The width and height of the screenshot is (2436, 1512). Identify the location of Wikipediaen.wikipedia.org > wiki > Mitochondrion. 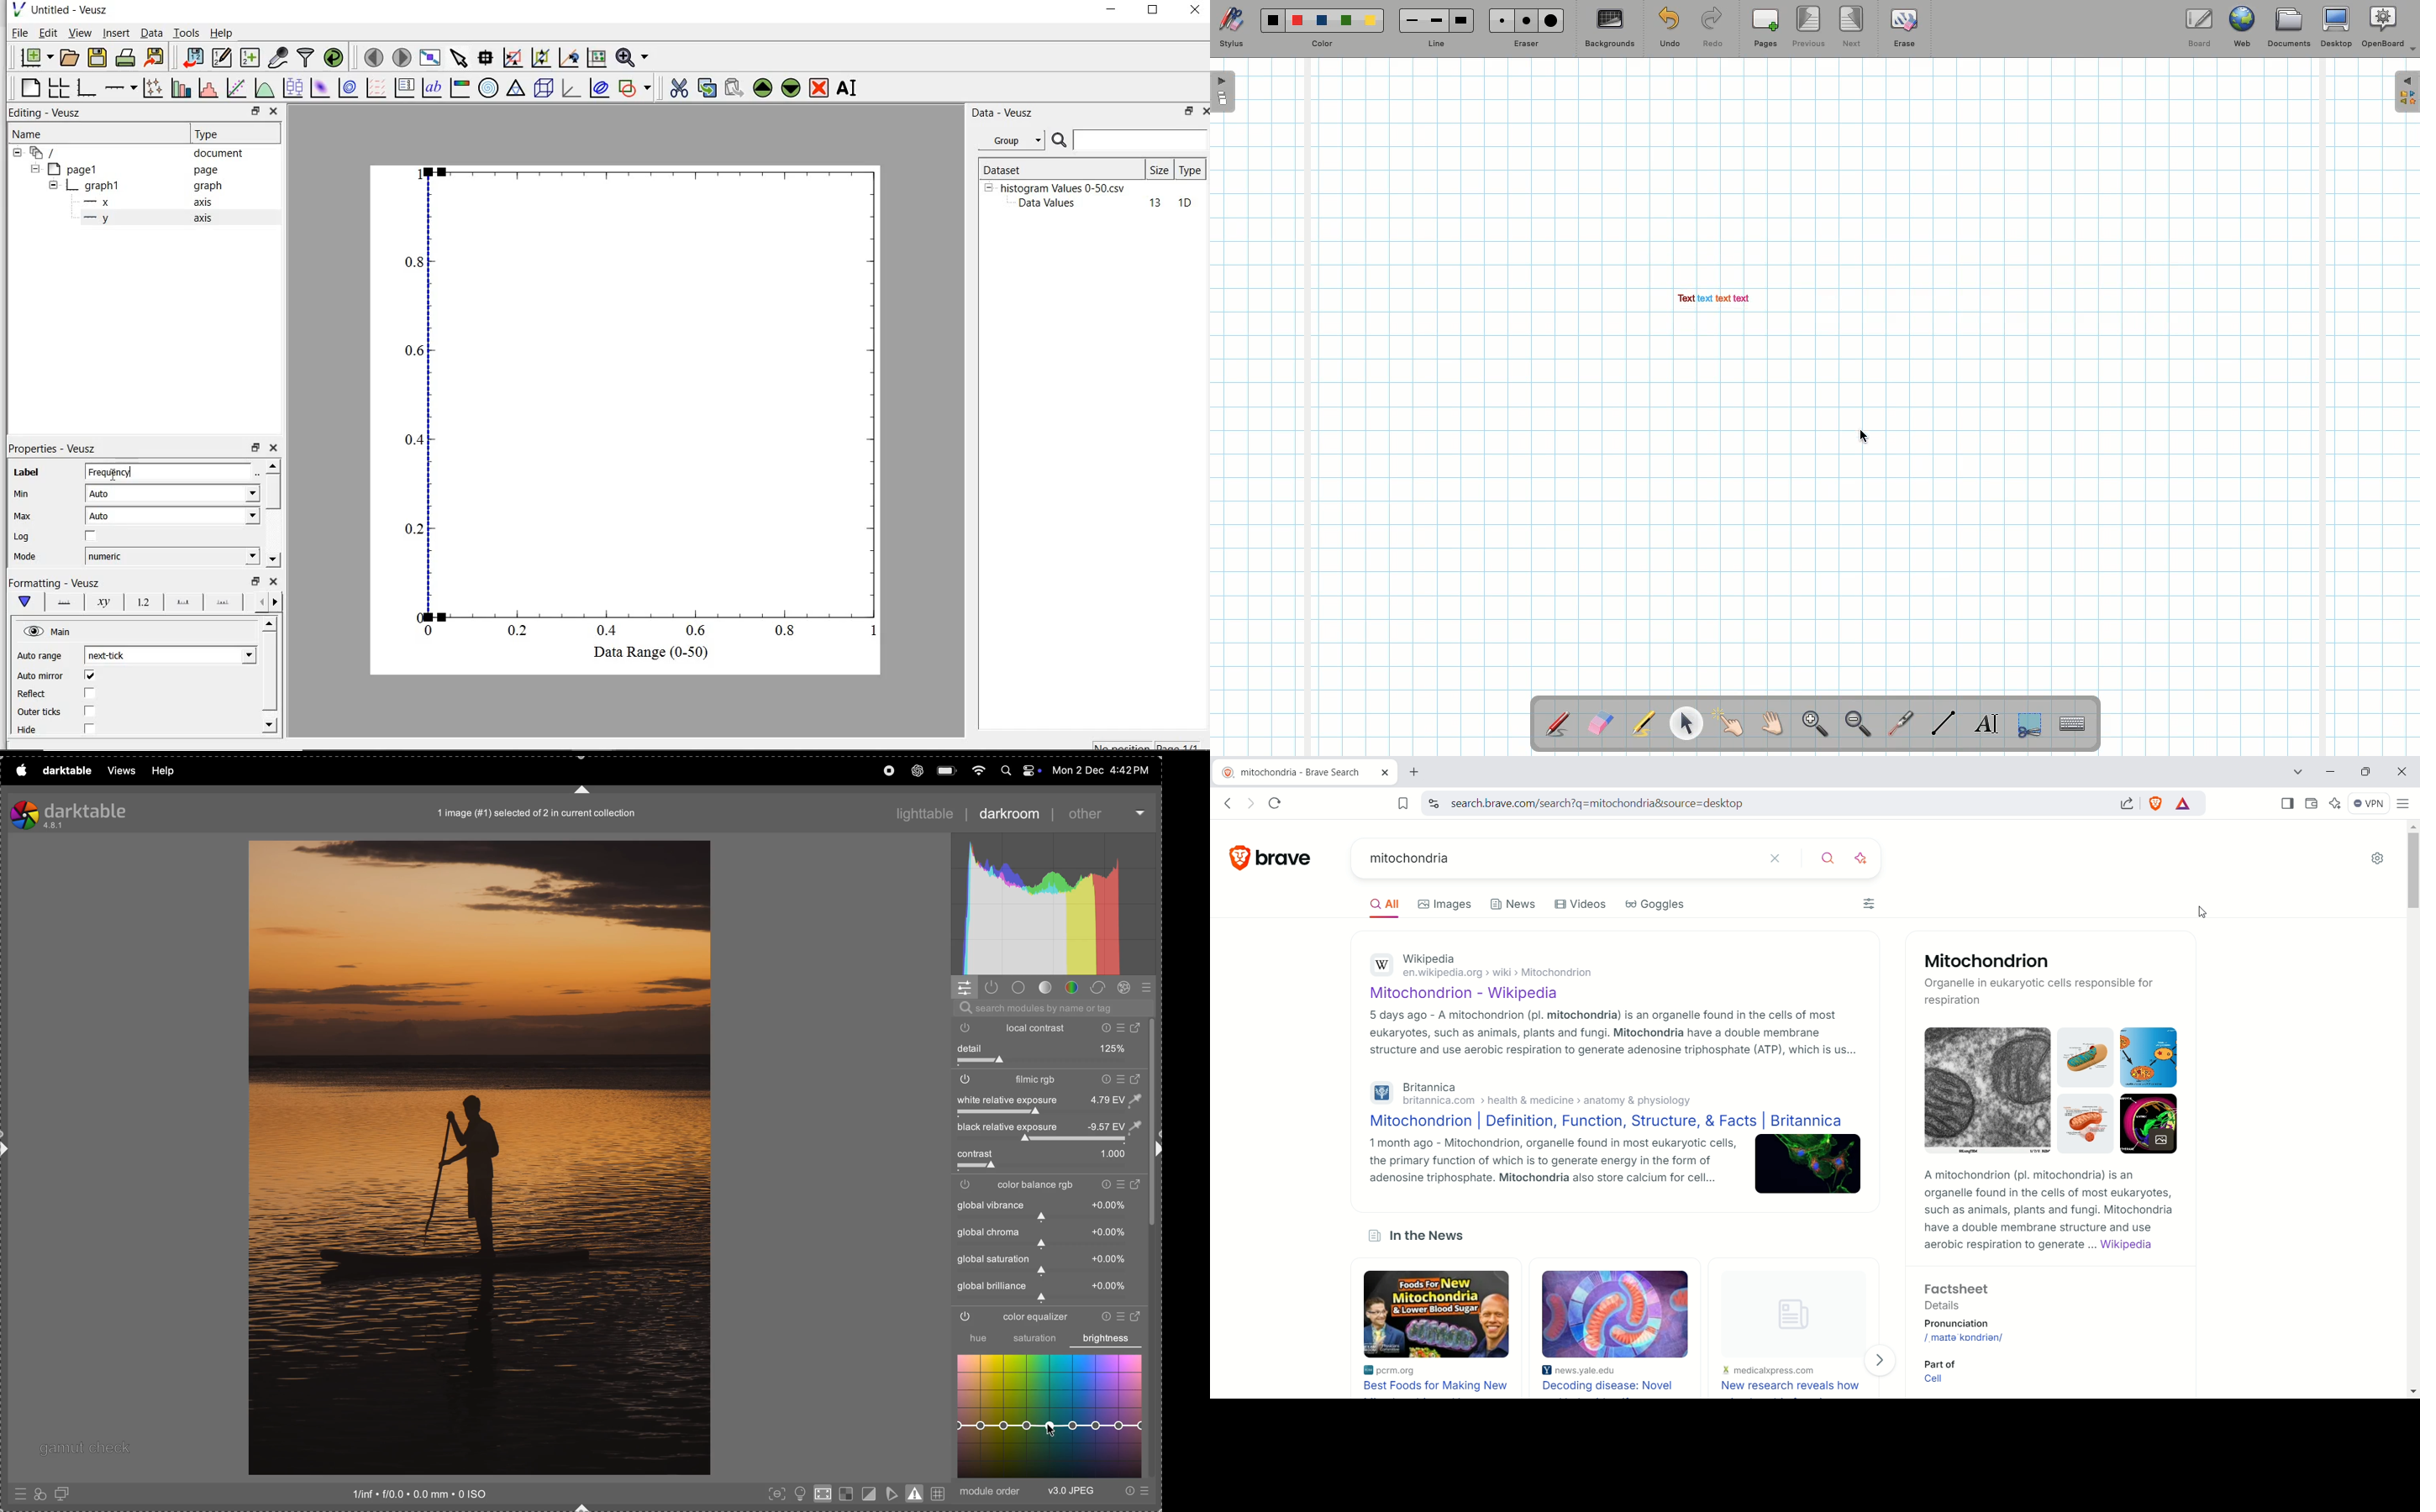
(1523, 965).